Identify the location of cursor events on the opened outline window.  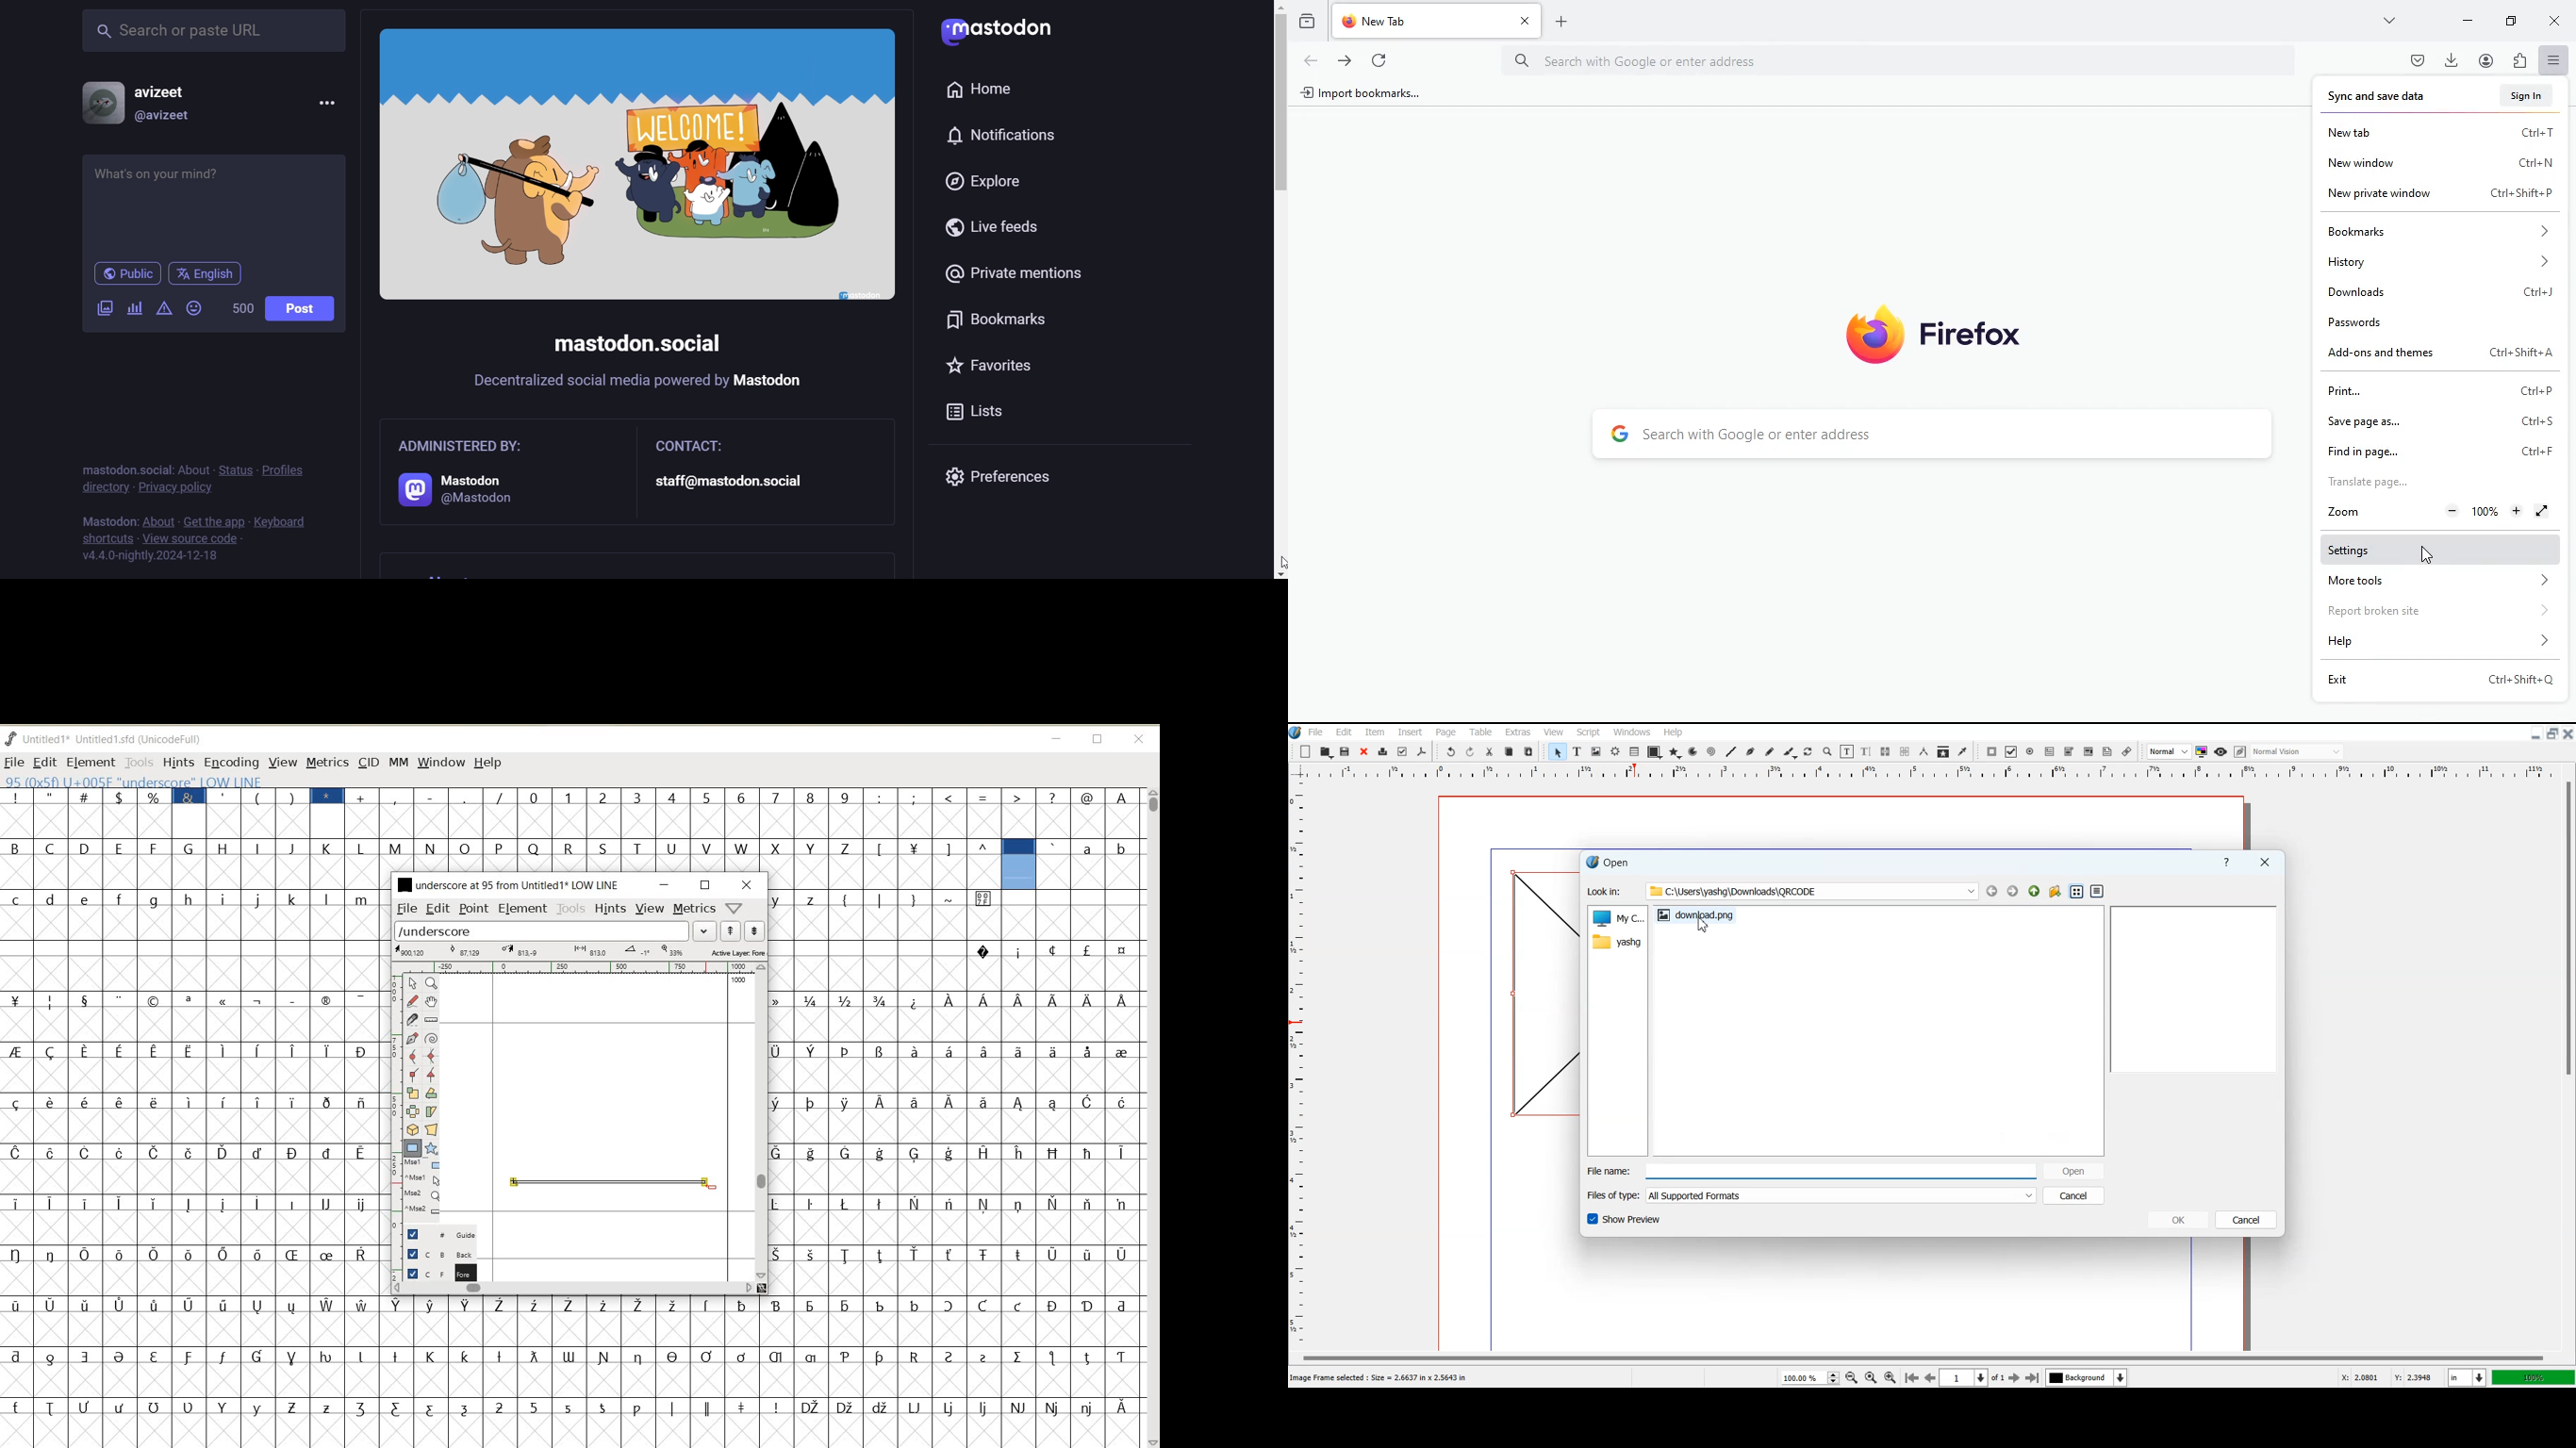
(423, 1188).